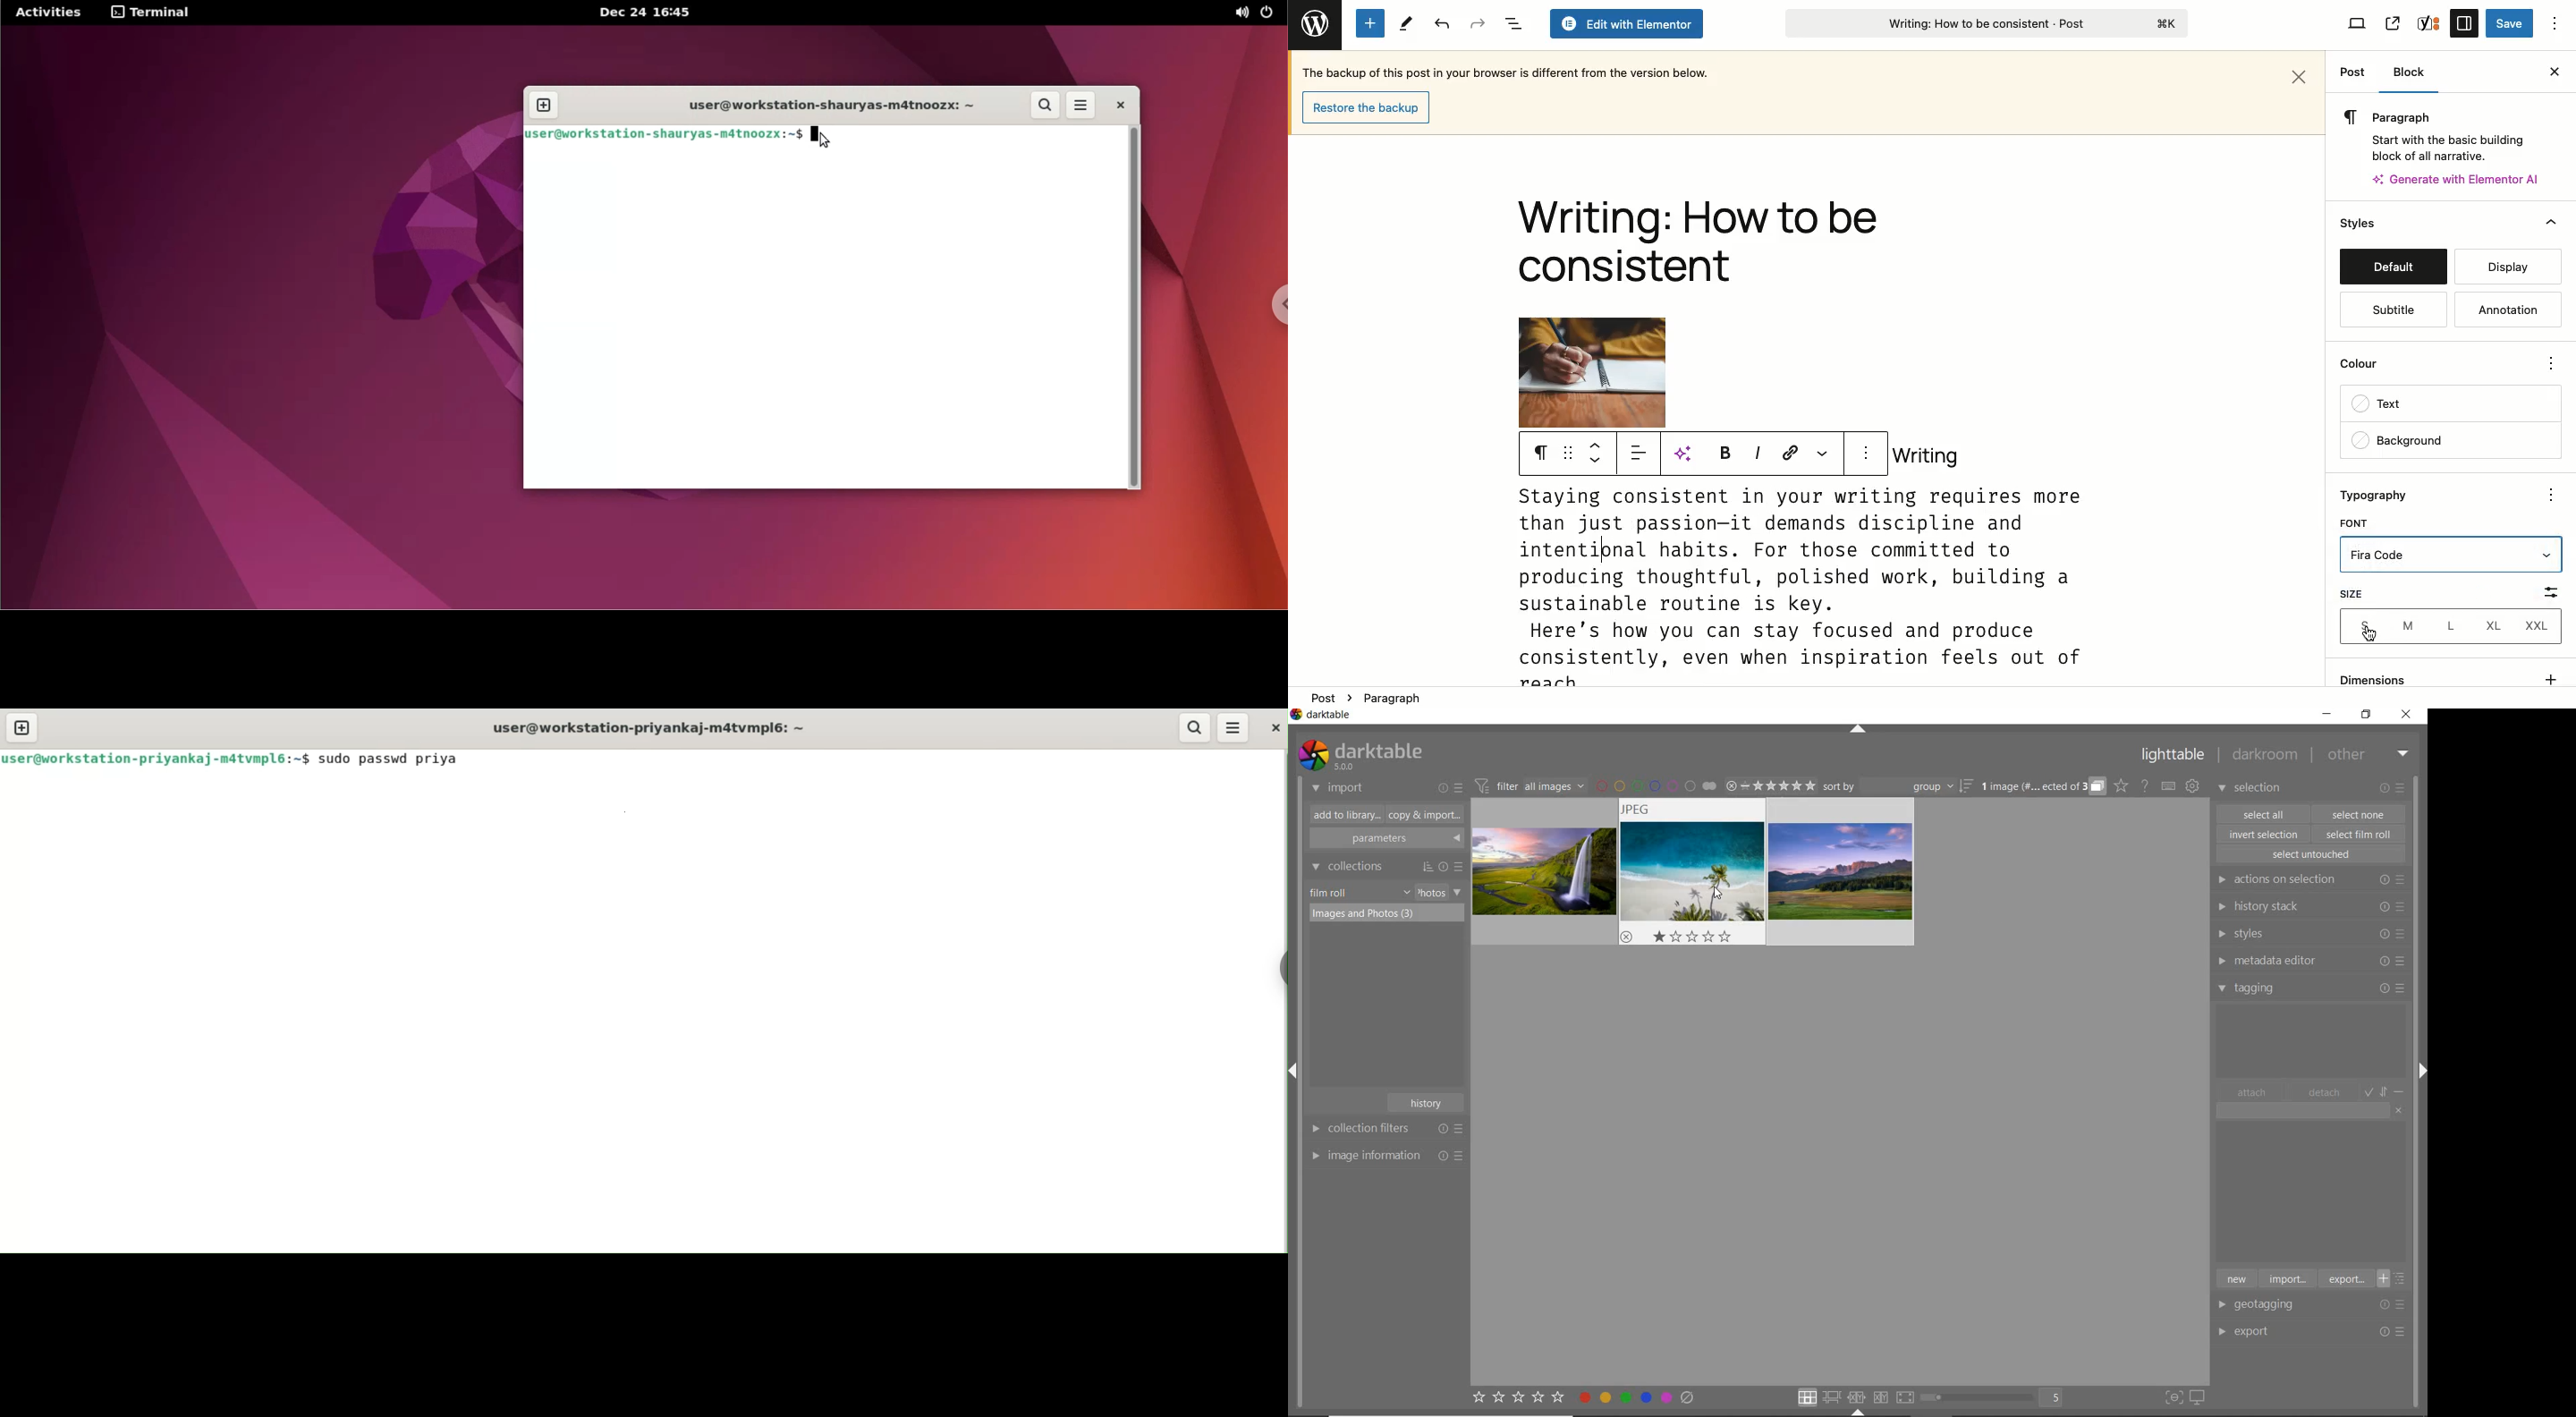 The width and height of the screenshot is (2576, 1428). Describe the element at coordinates (2555, 495) in the screenshot. I see `More` at that location.